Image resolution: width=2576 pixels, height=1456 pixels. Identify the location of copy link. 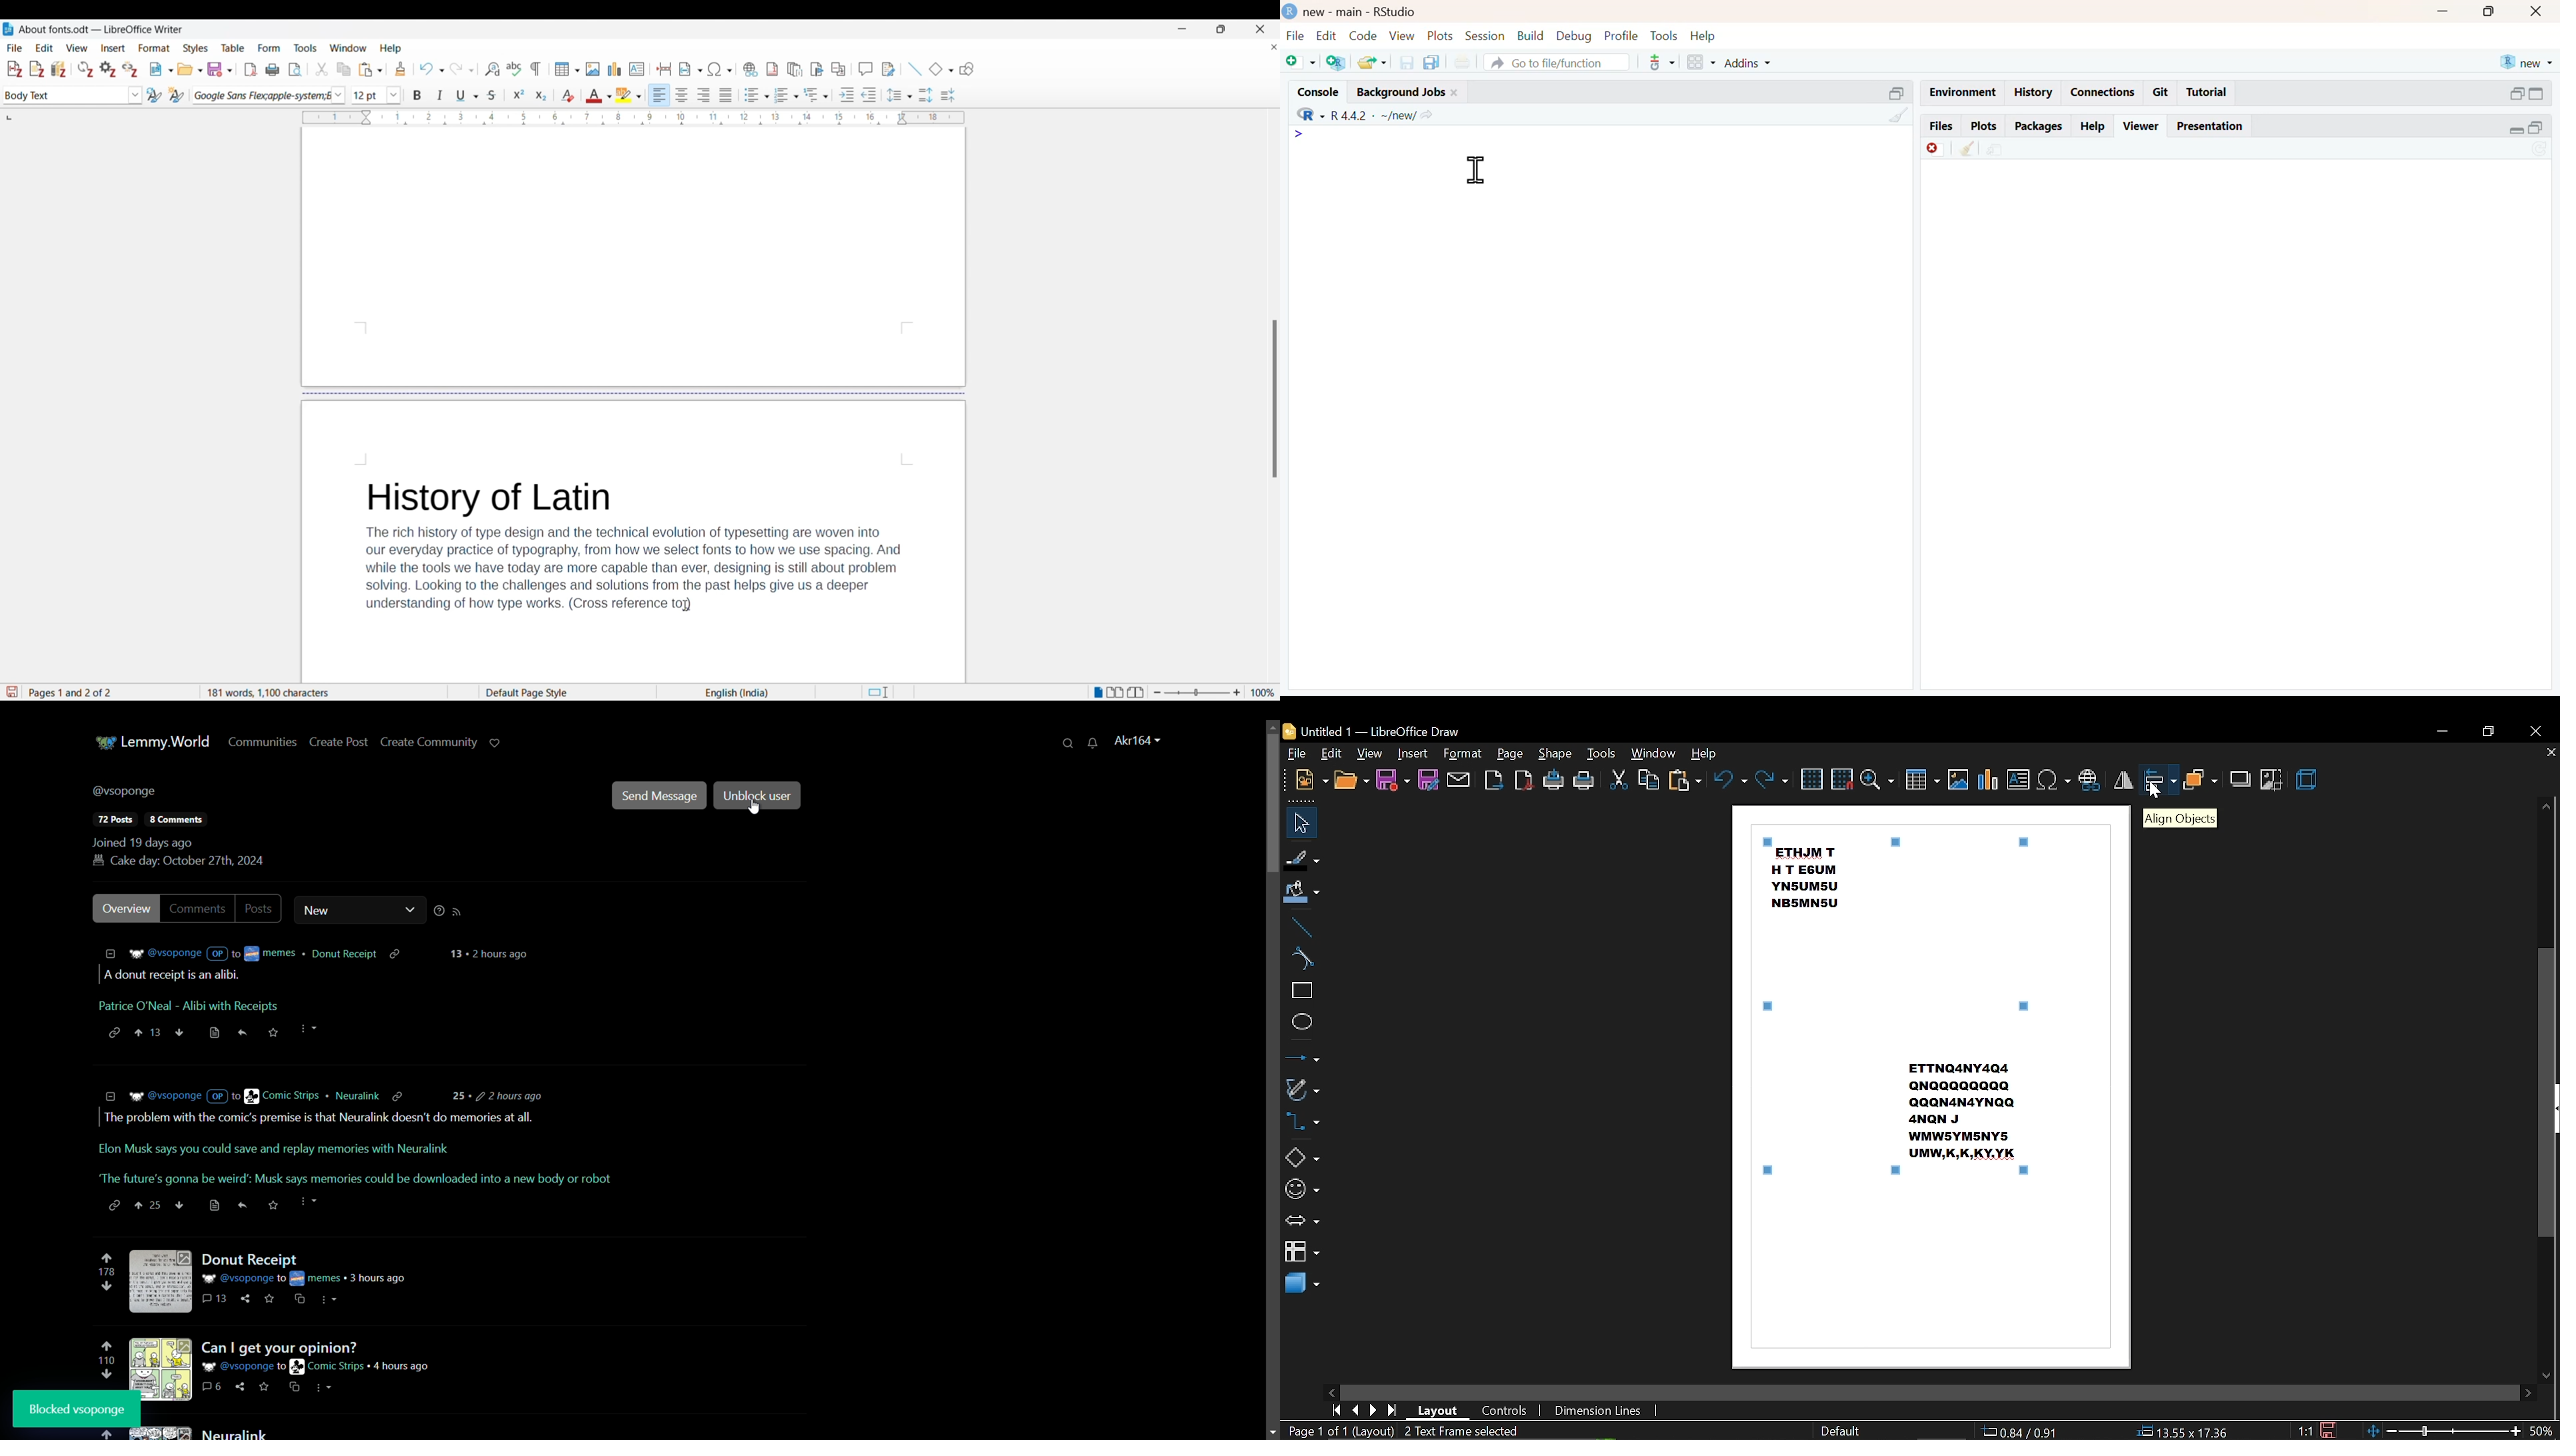
(399, 952).